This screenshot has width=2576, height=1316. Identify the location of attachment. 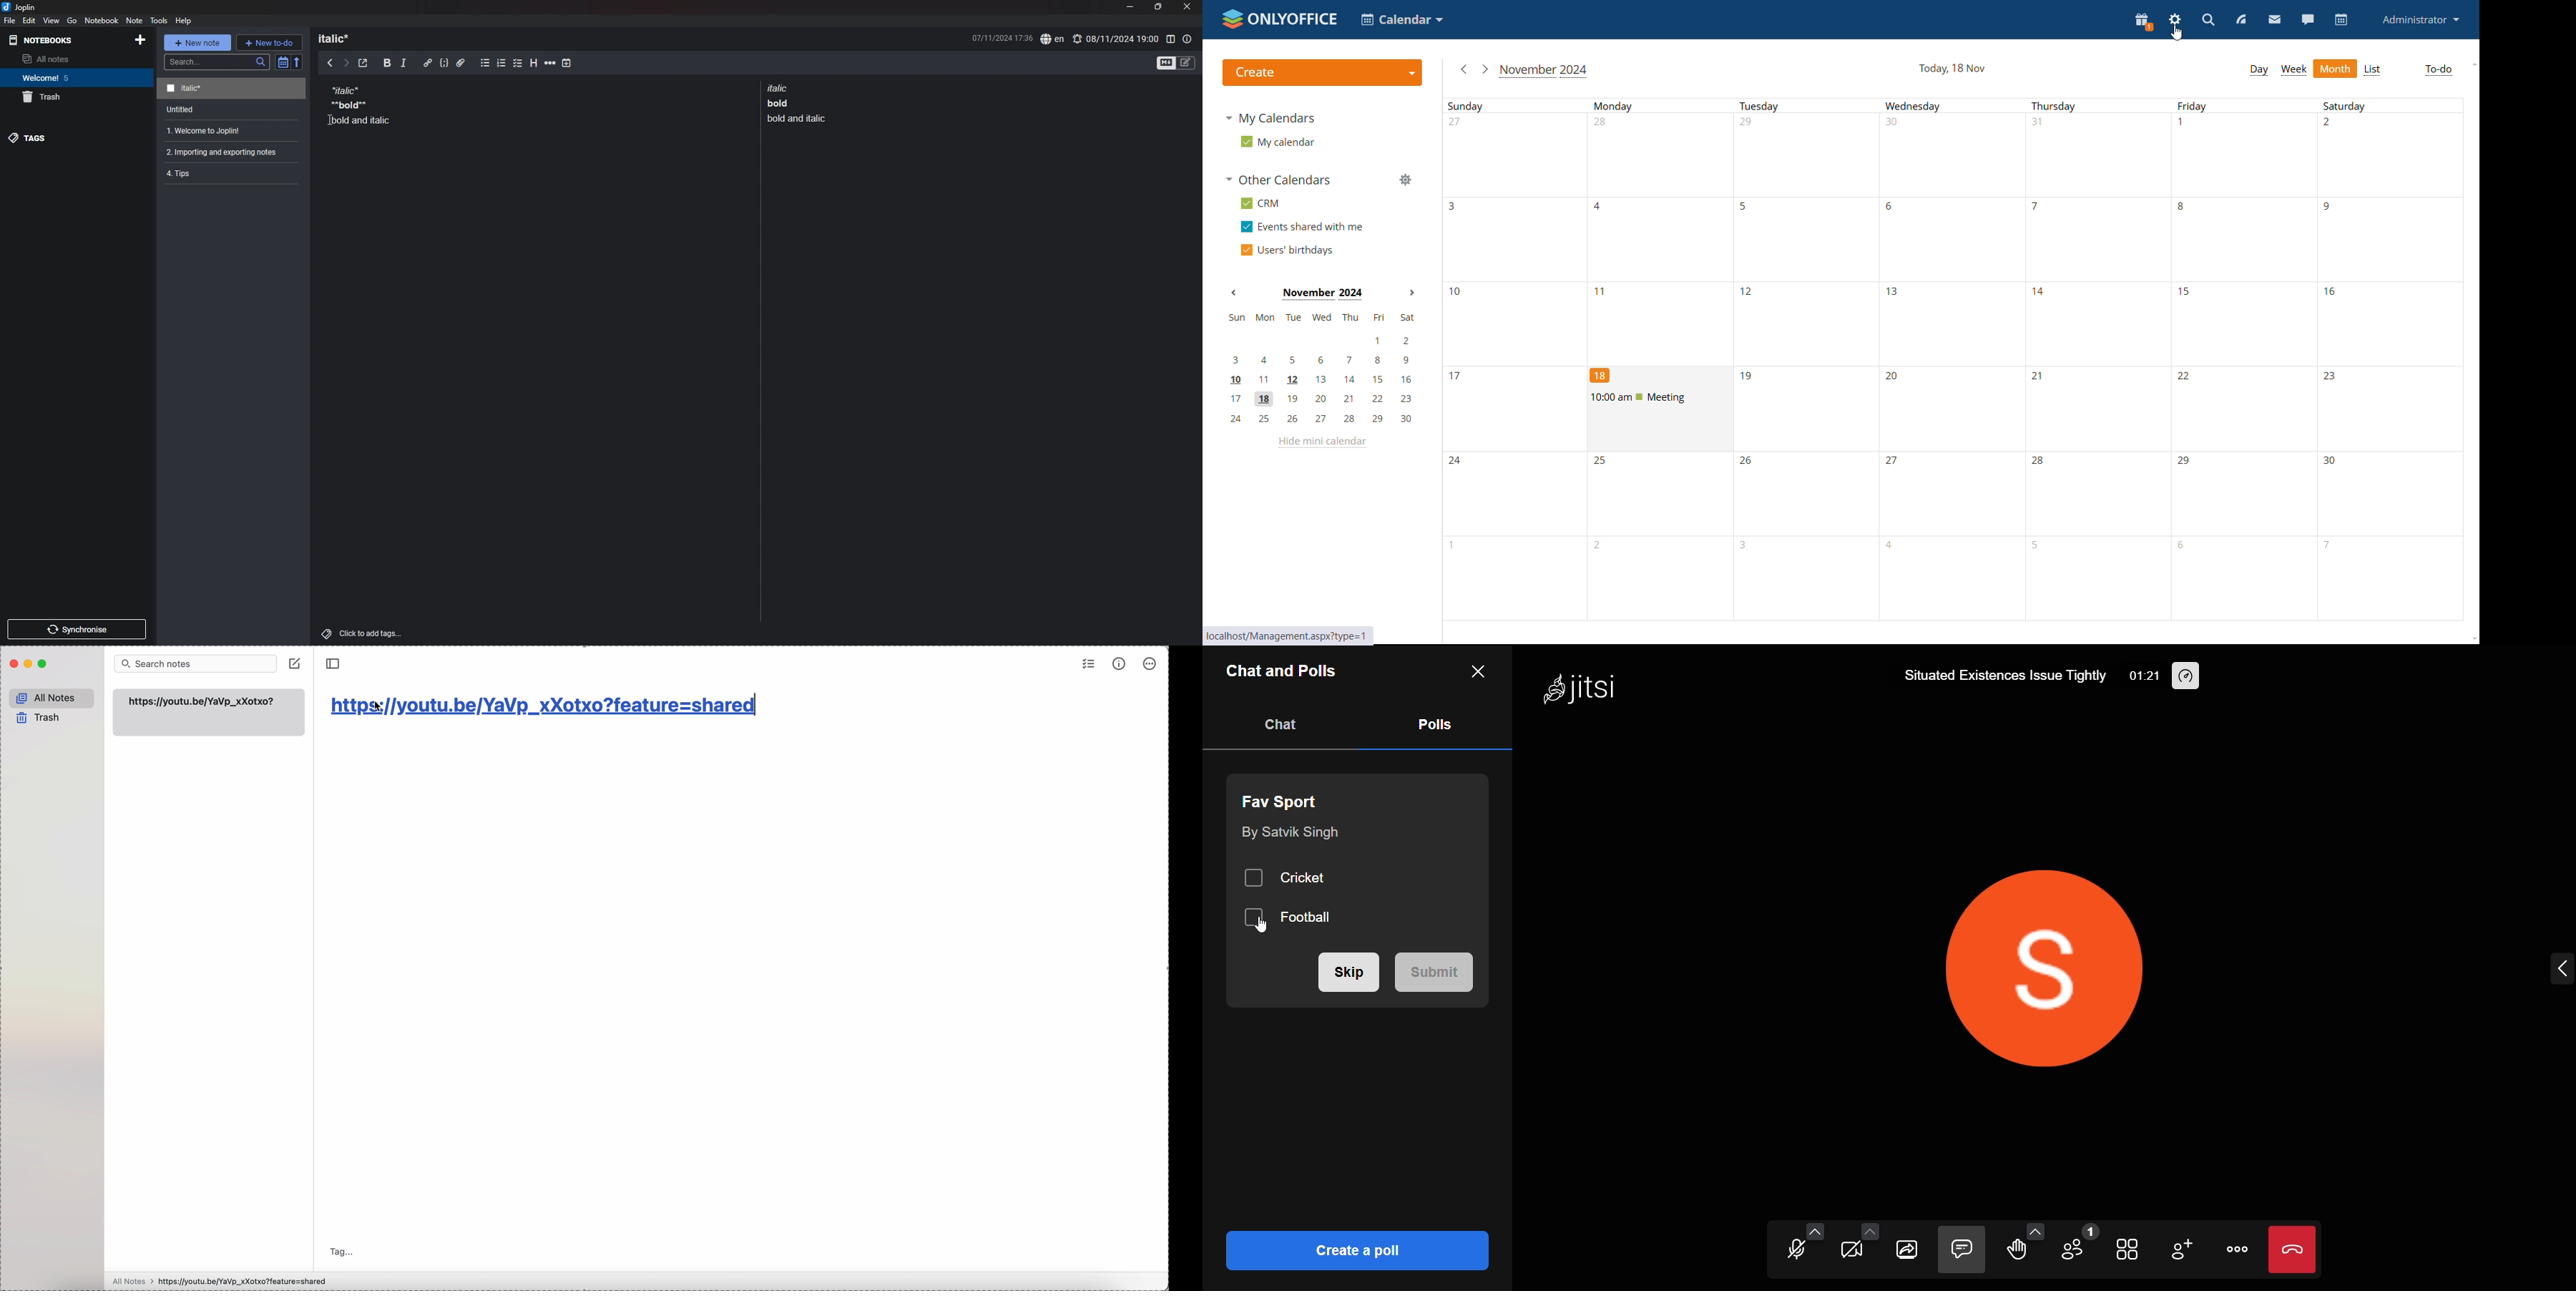
(461, 63).